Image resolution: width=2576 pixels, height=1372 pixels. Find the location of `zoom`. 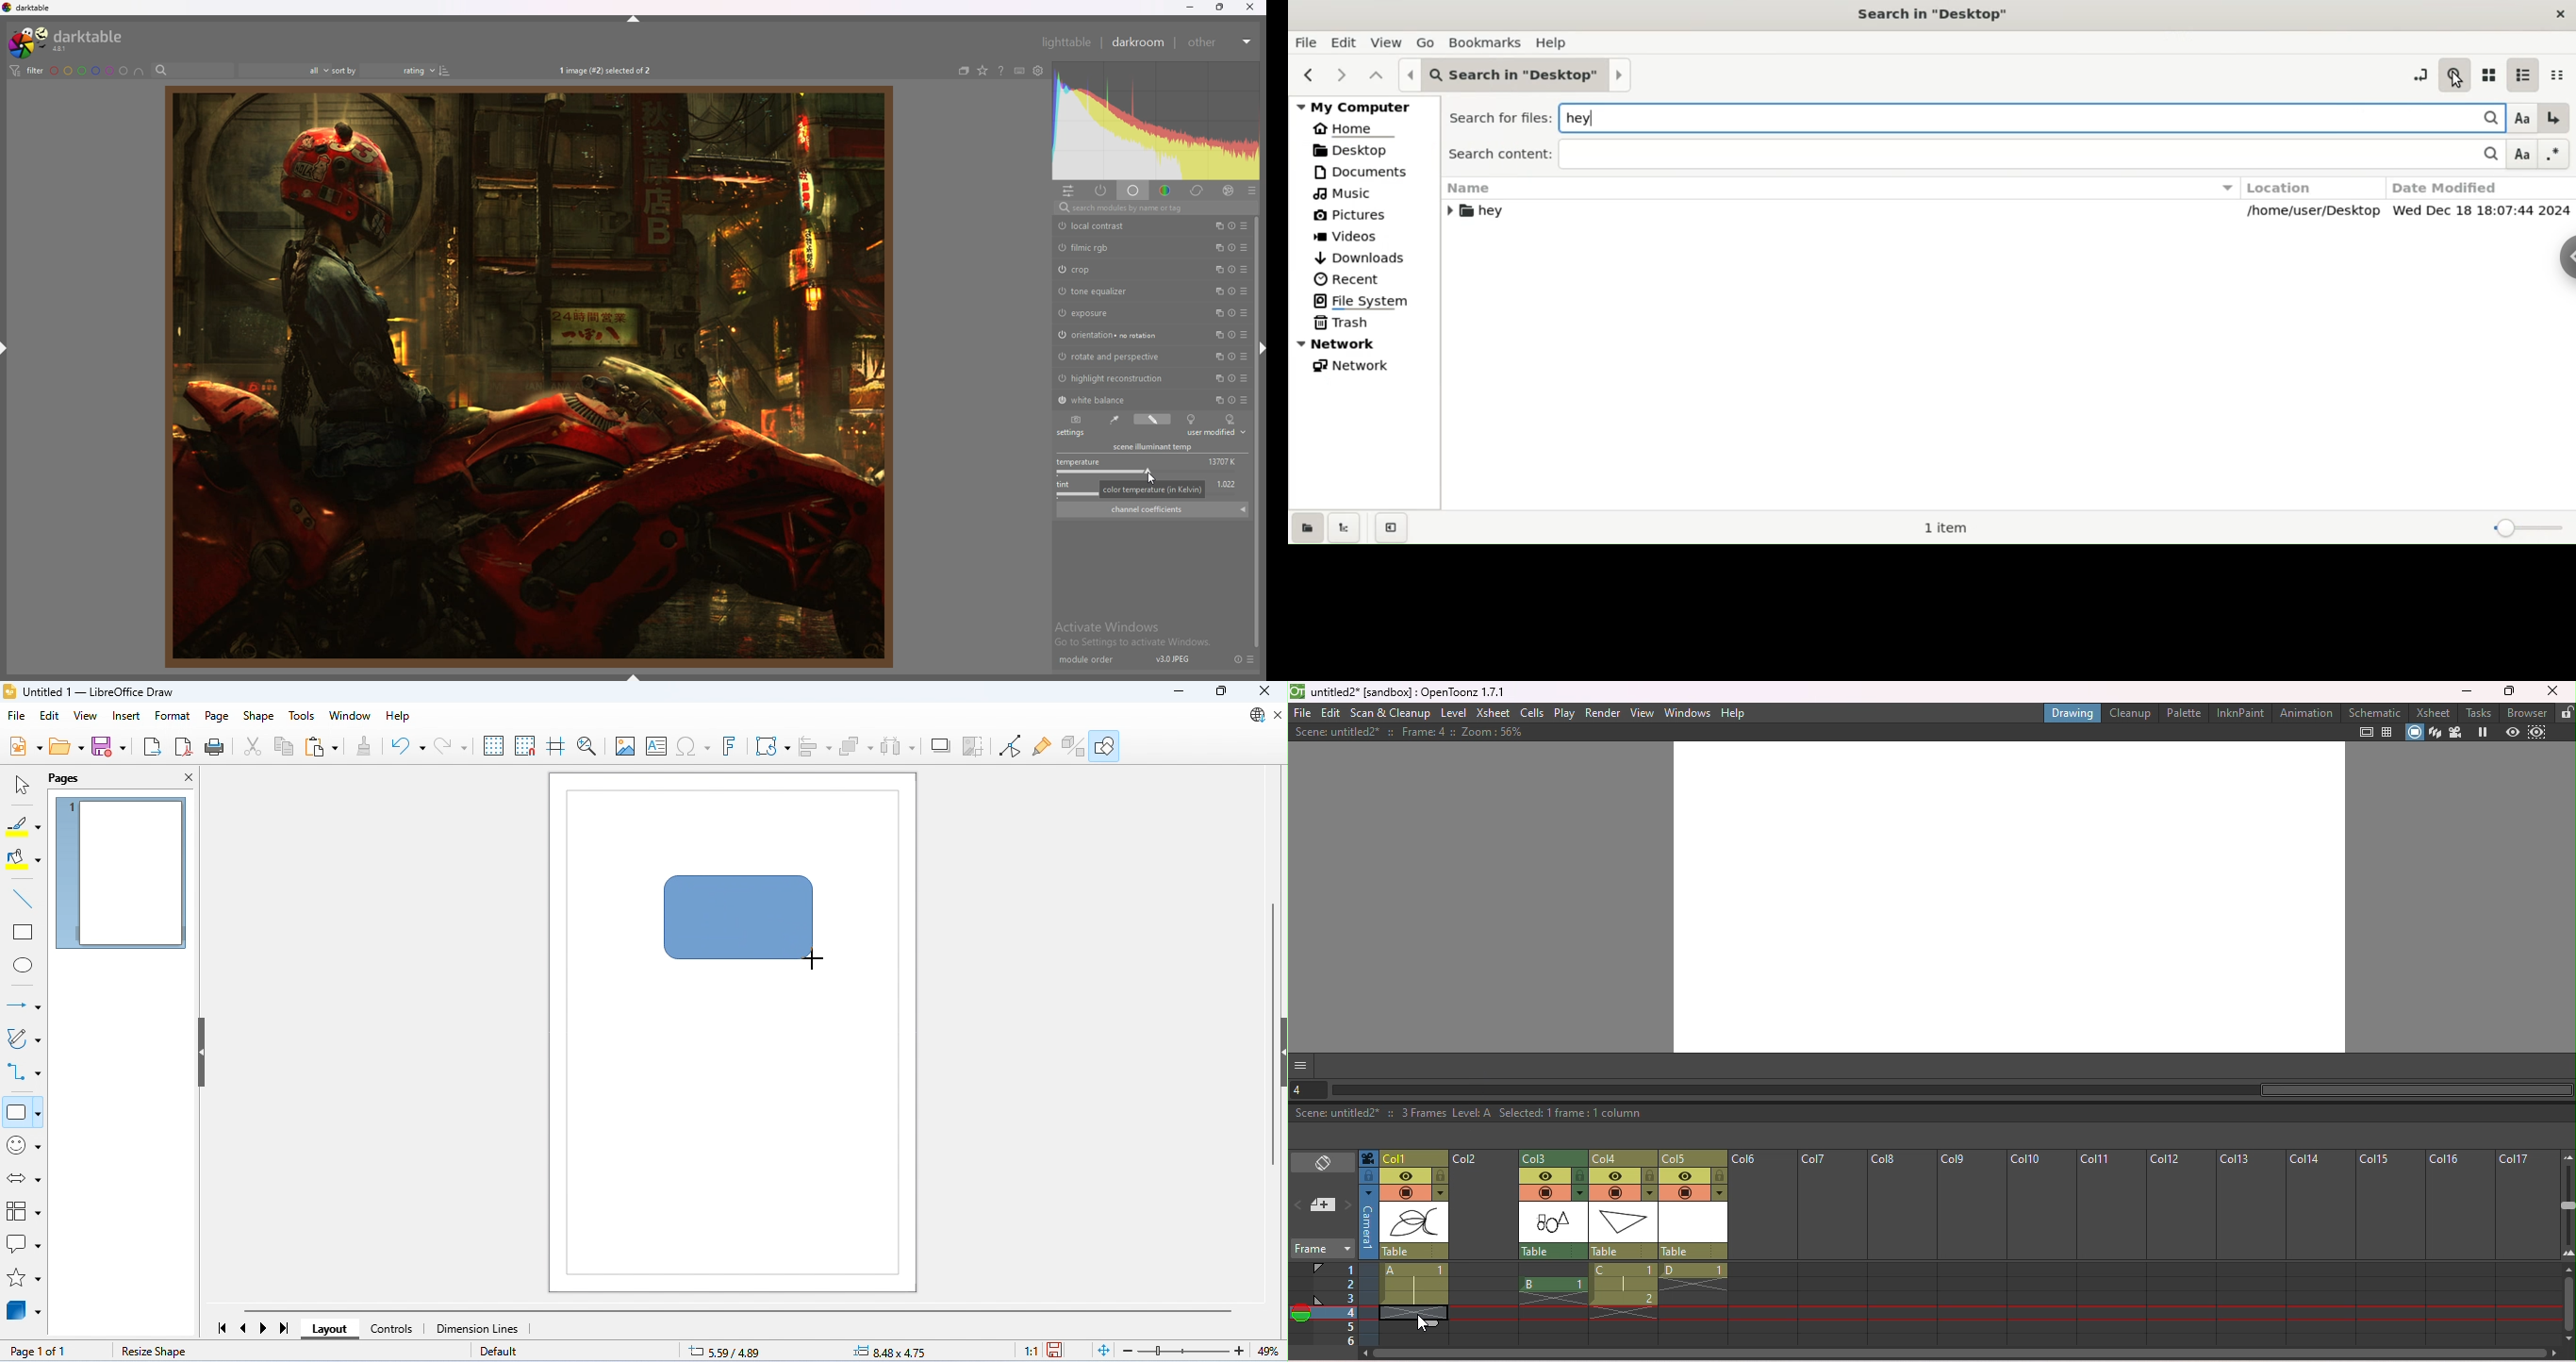

zoom is located at coordinates (2525, 527).